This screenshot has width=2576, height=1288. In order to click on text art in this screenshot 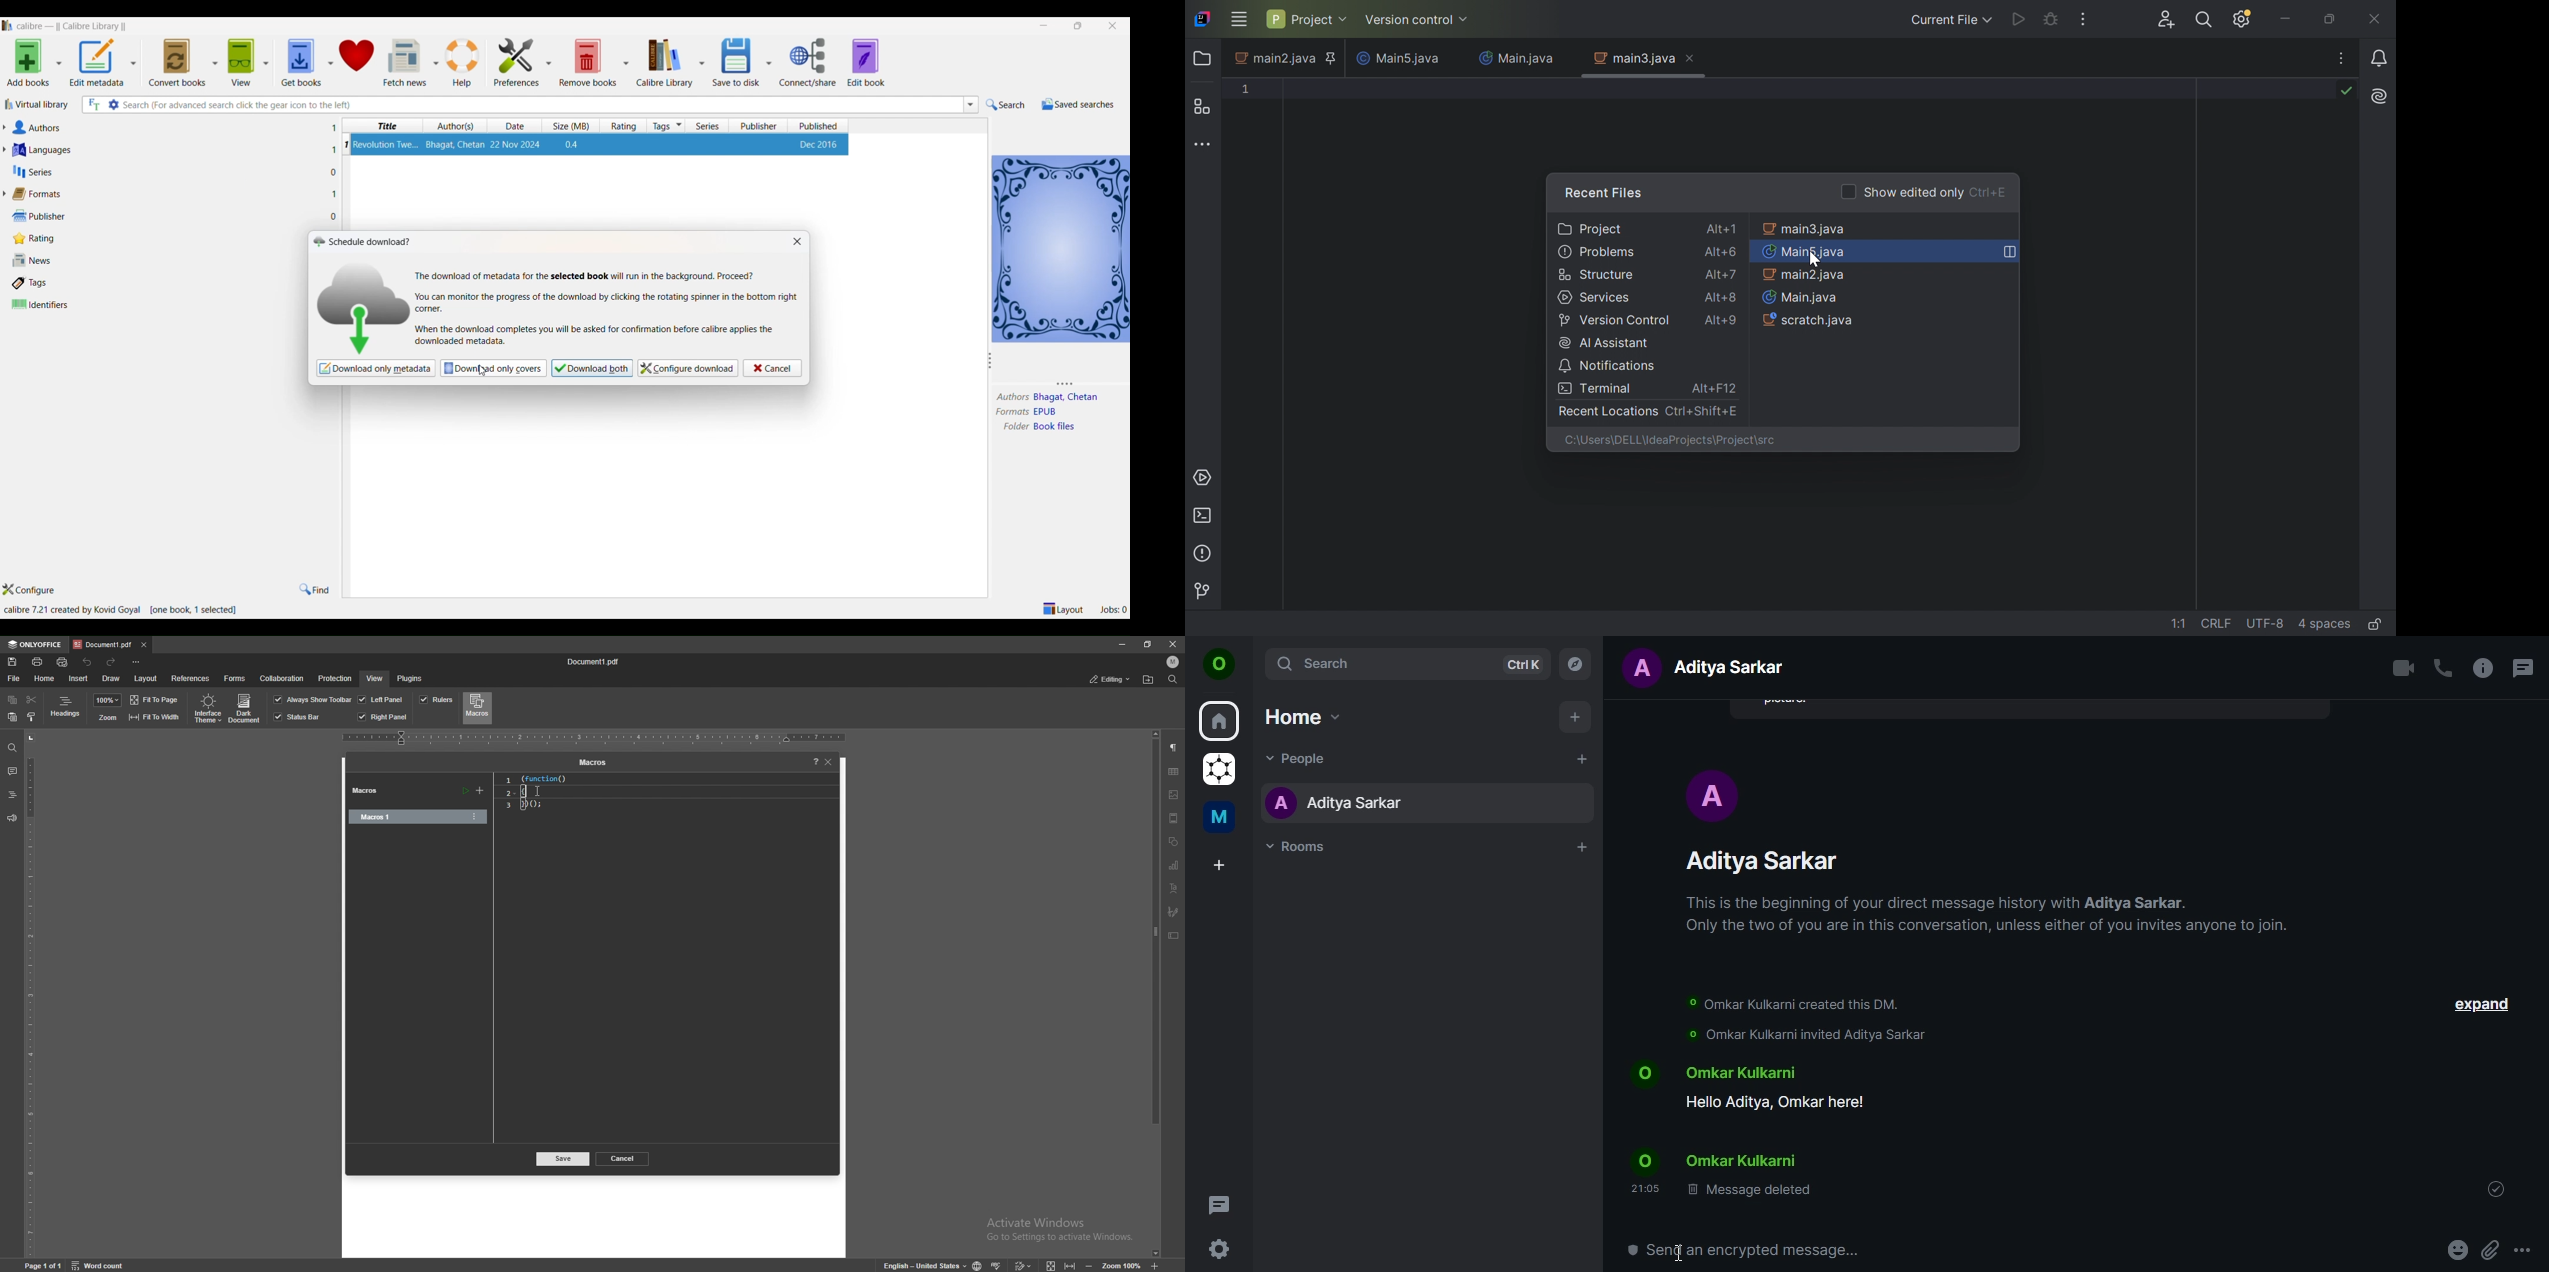, I will do `click(1174, 888)`.